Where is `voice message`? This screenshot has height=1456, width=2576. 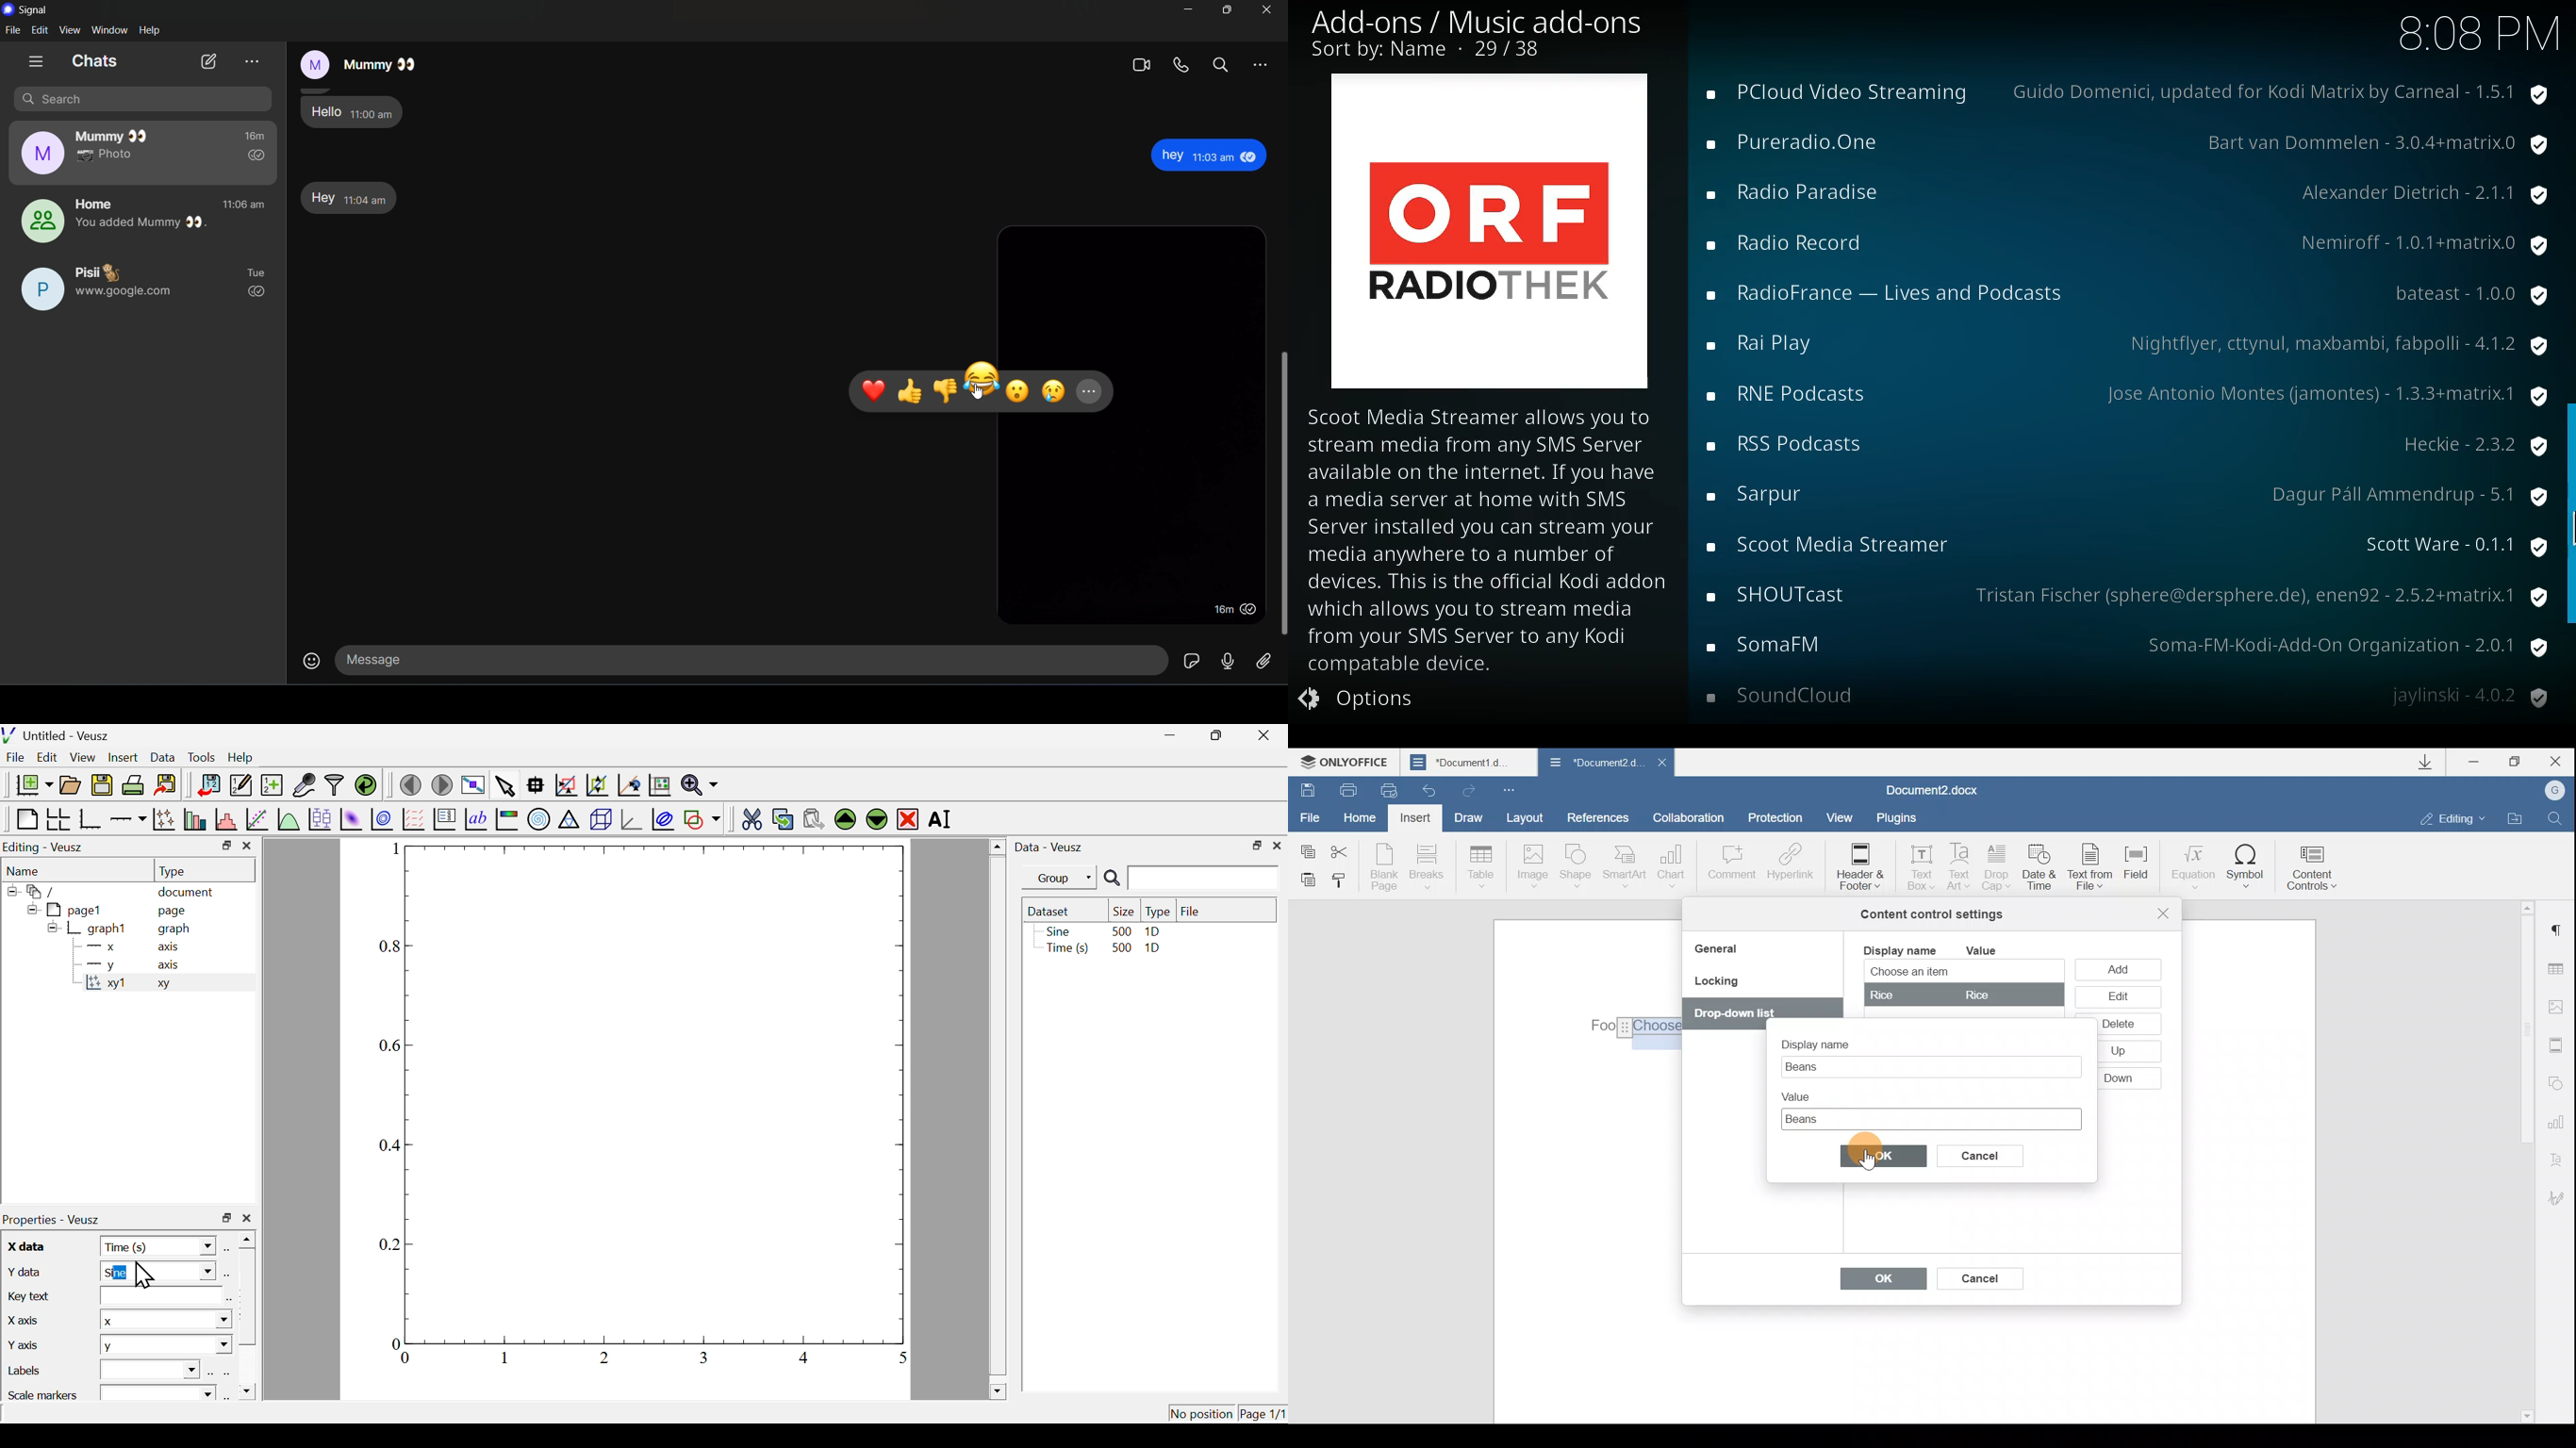 voice message is located at coordinates (1229, 661).